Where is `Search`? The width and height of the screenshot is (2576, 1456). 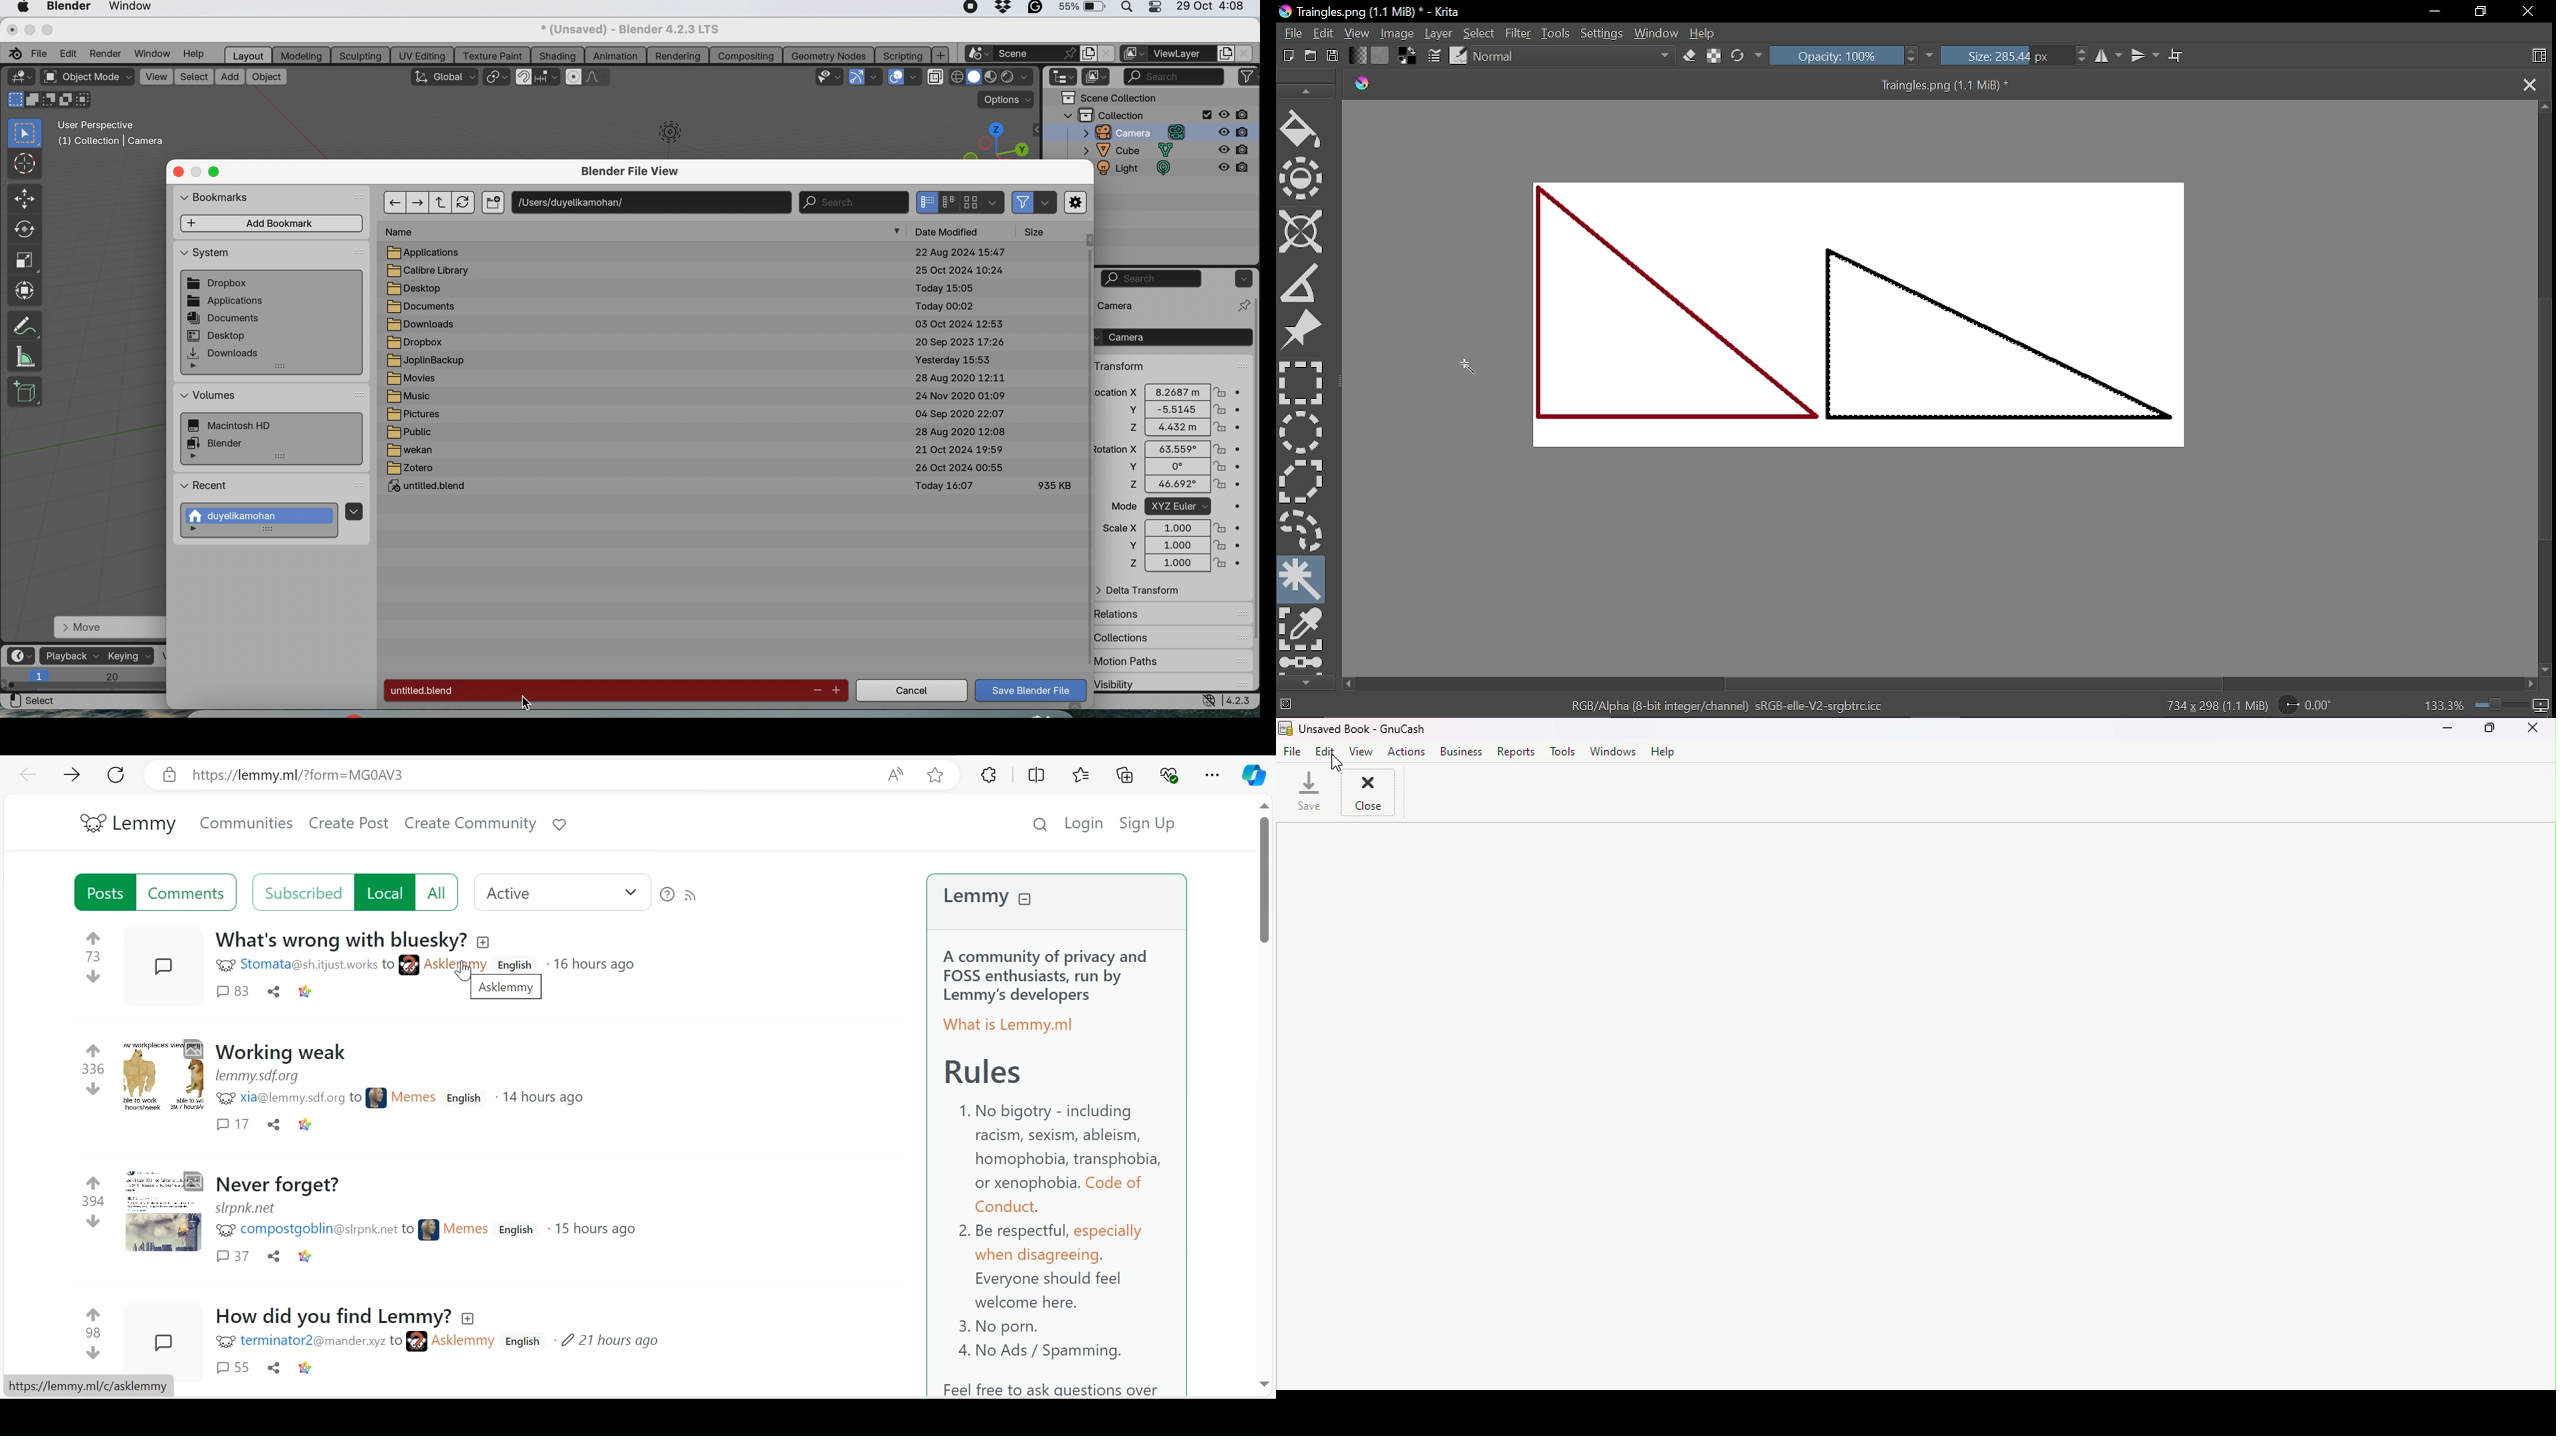
Search is located at coordinates (1042, 822).